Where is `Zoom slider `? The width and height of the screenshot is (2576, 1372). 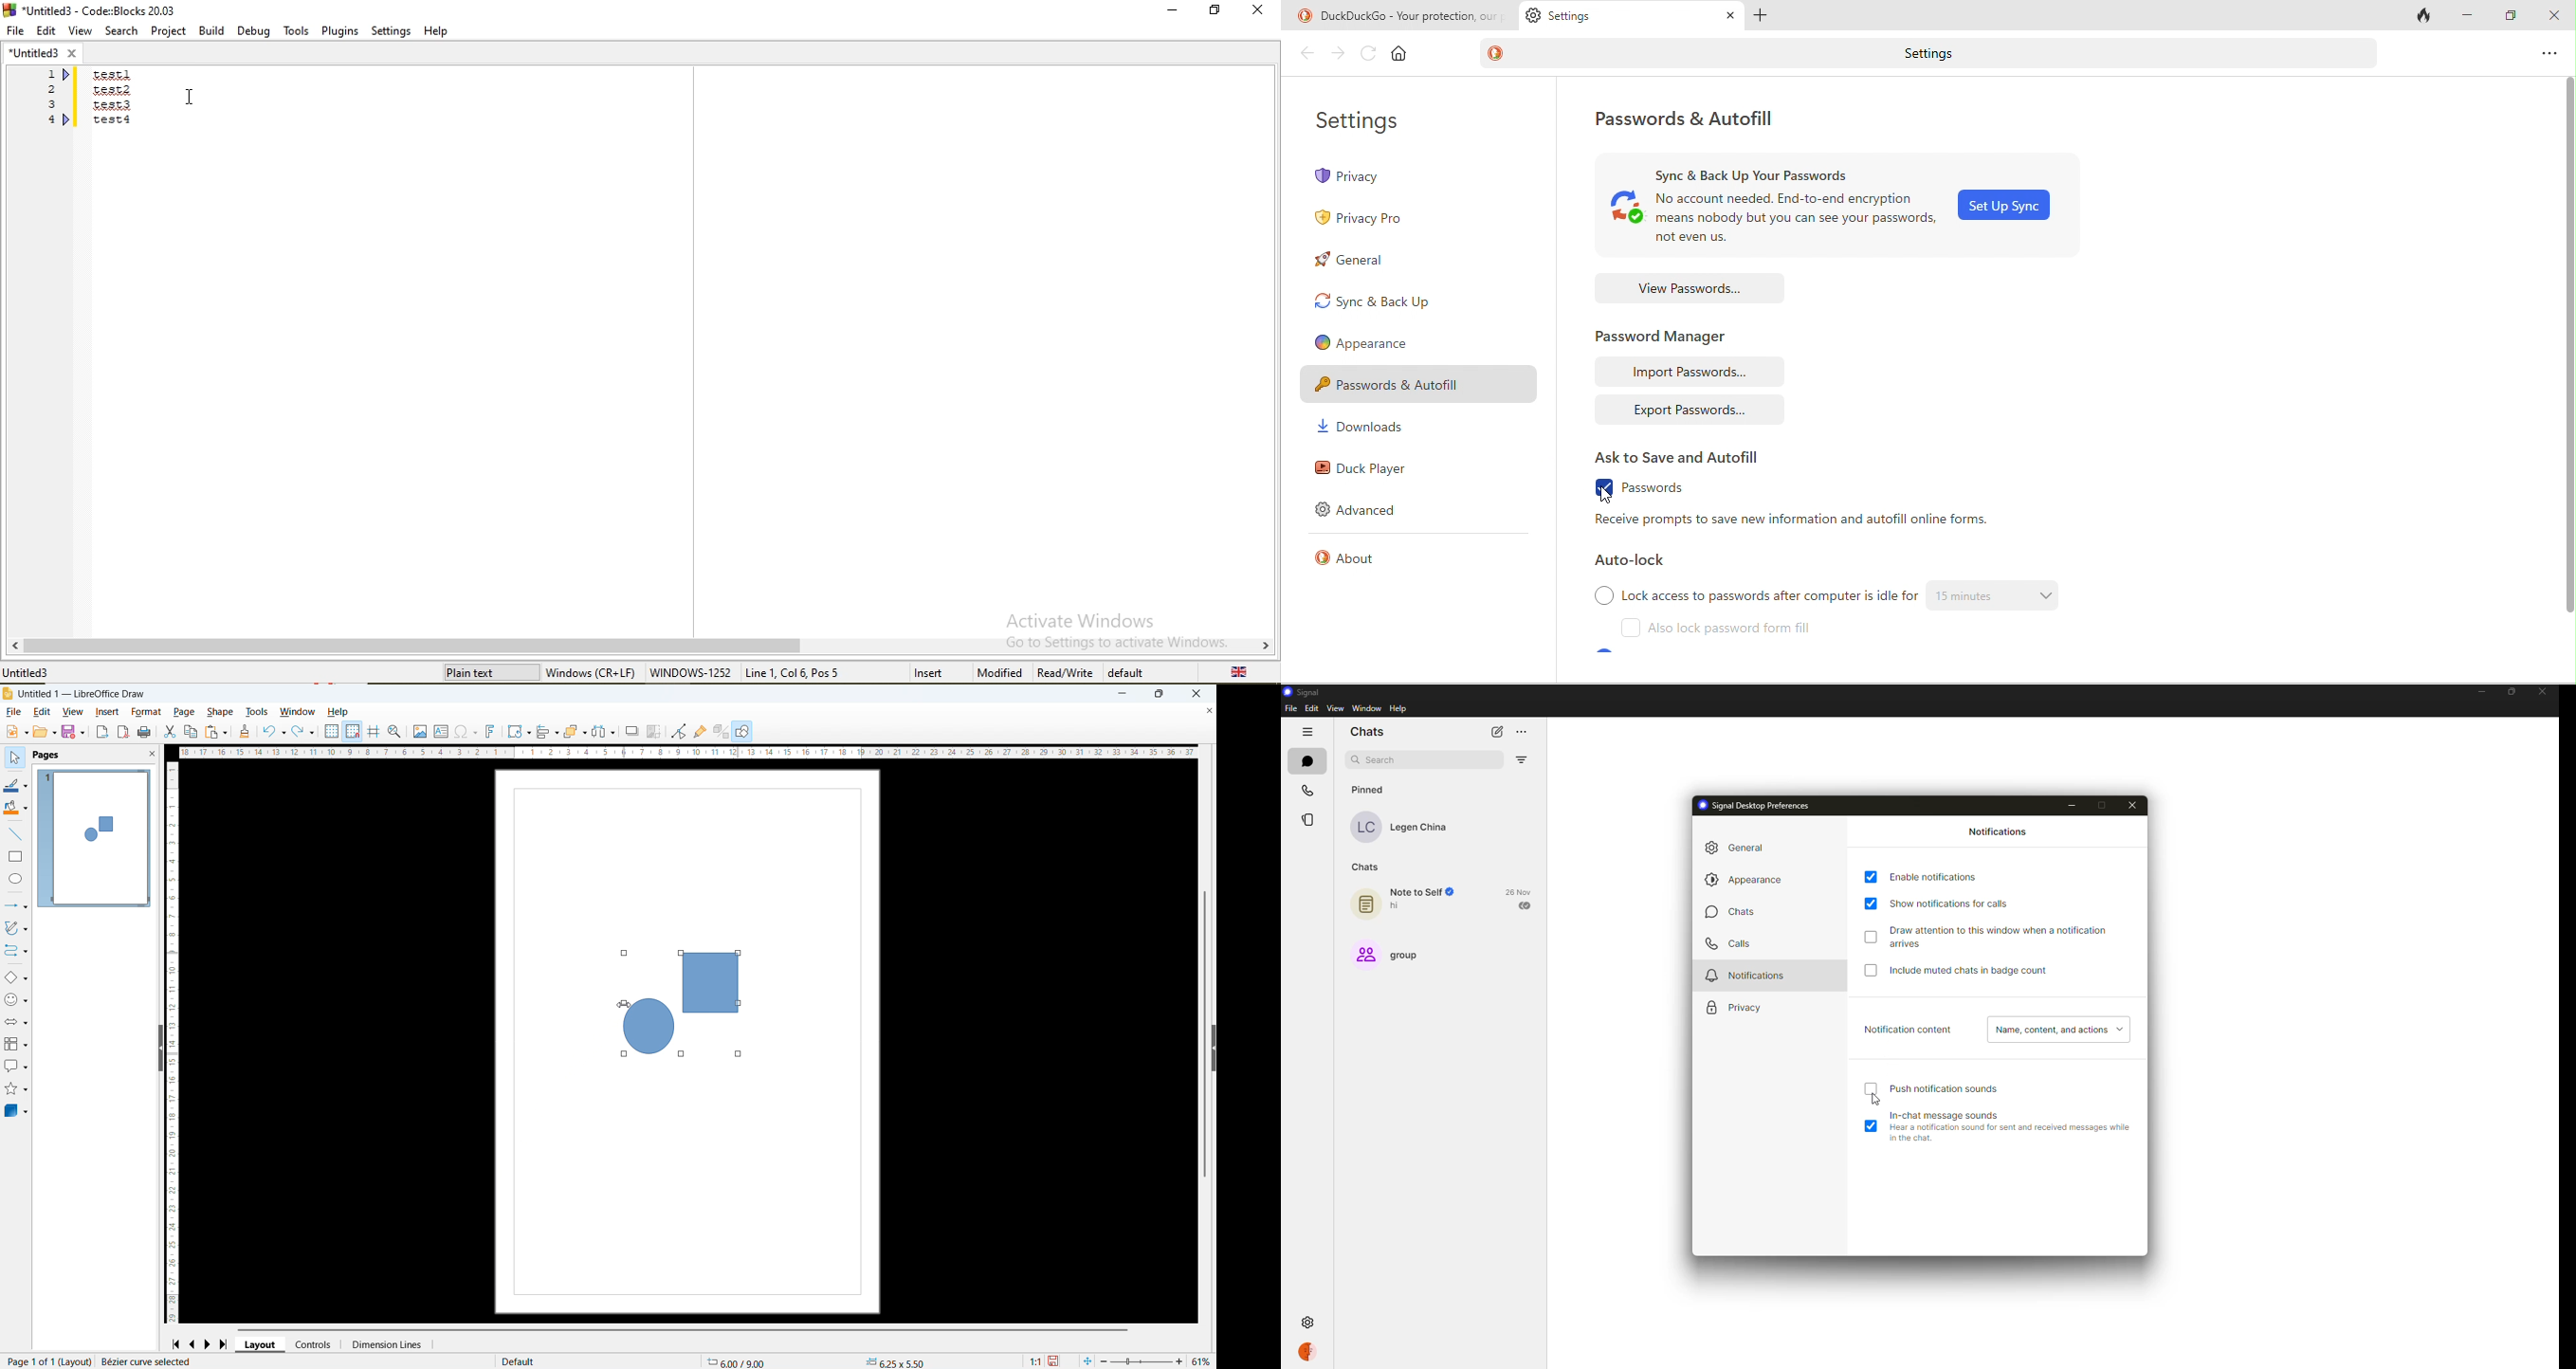
Zoom slider  is located at coordinates (1141, 1361).